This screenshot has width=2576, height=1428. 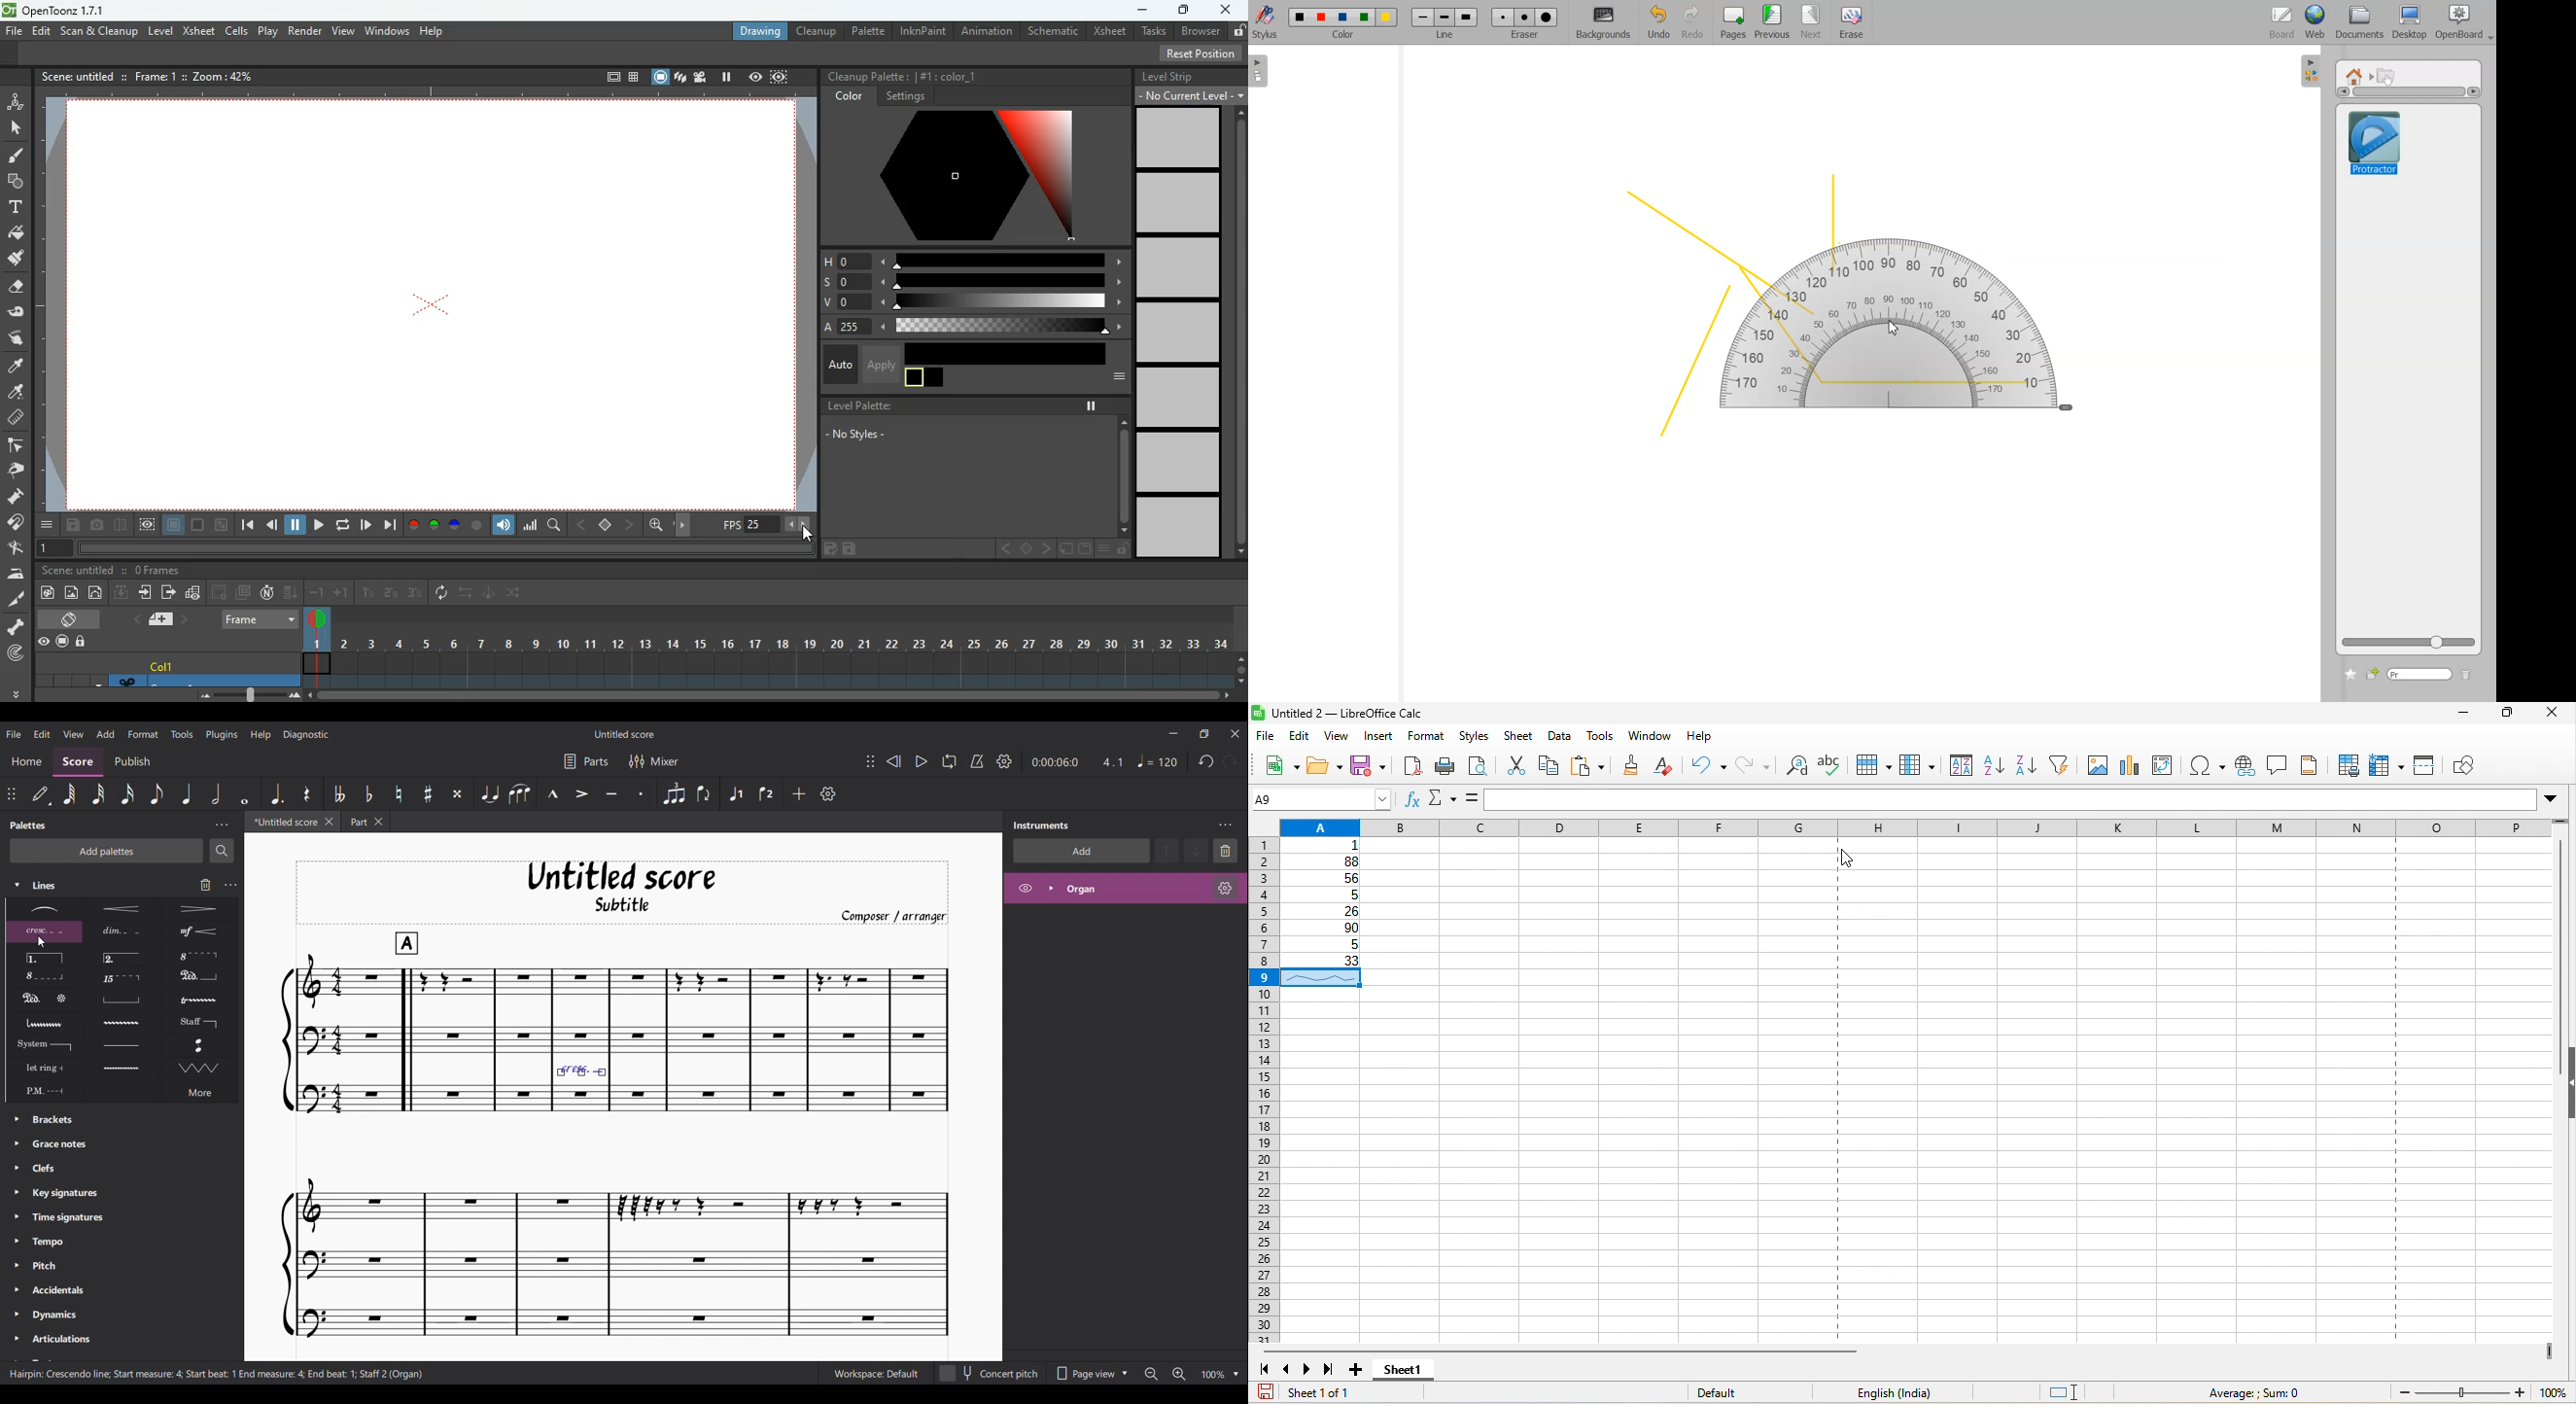 What do you see at coordinates (894, 762) in the screenshot?
I see `Rewind` at bounding box center [894, 762].